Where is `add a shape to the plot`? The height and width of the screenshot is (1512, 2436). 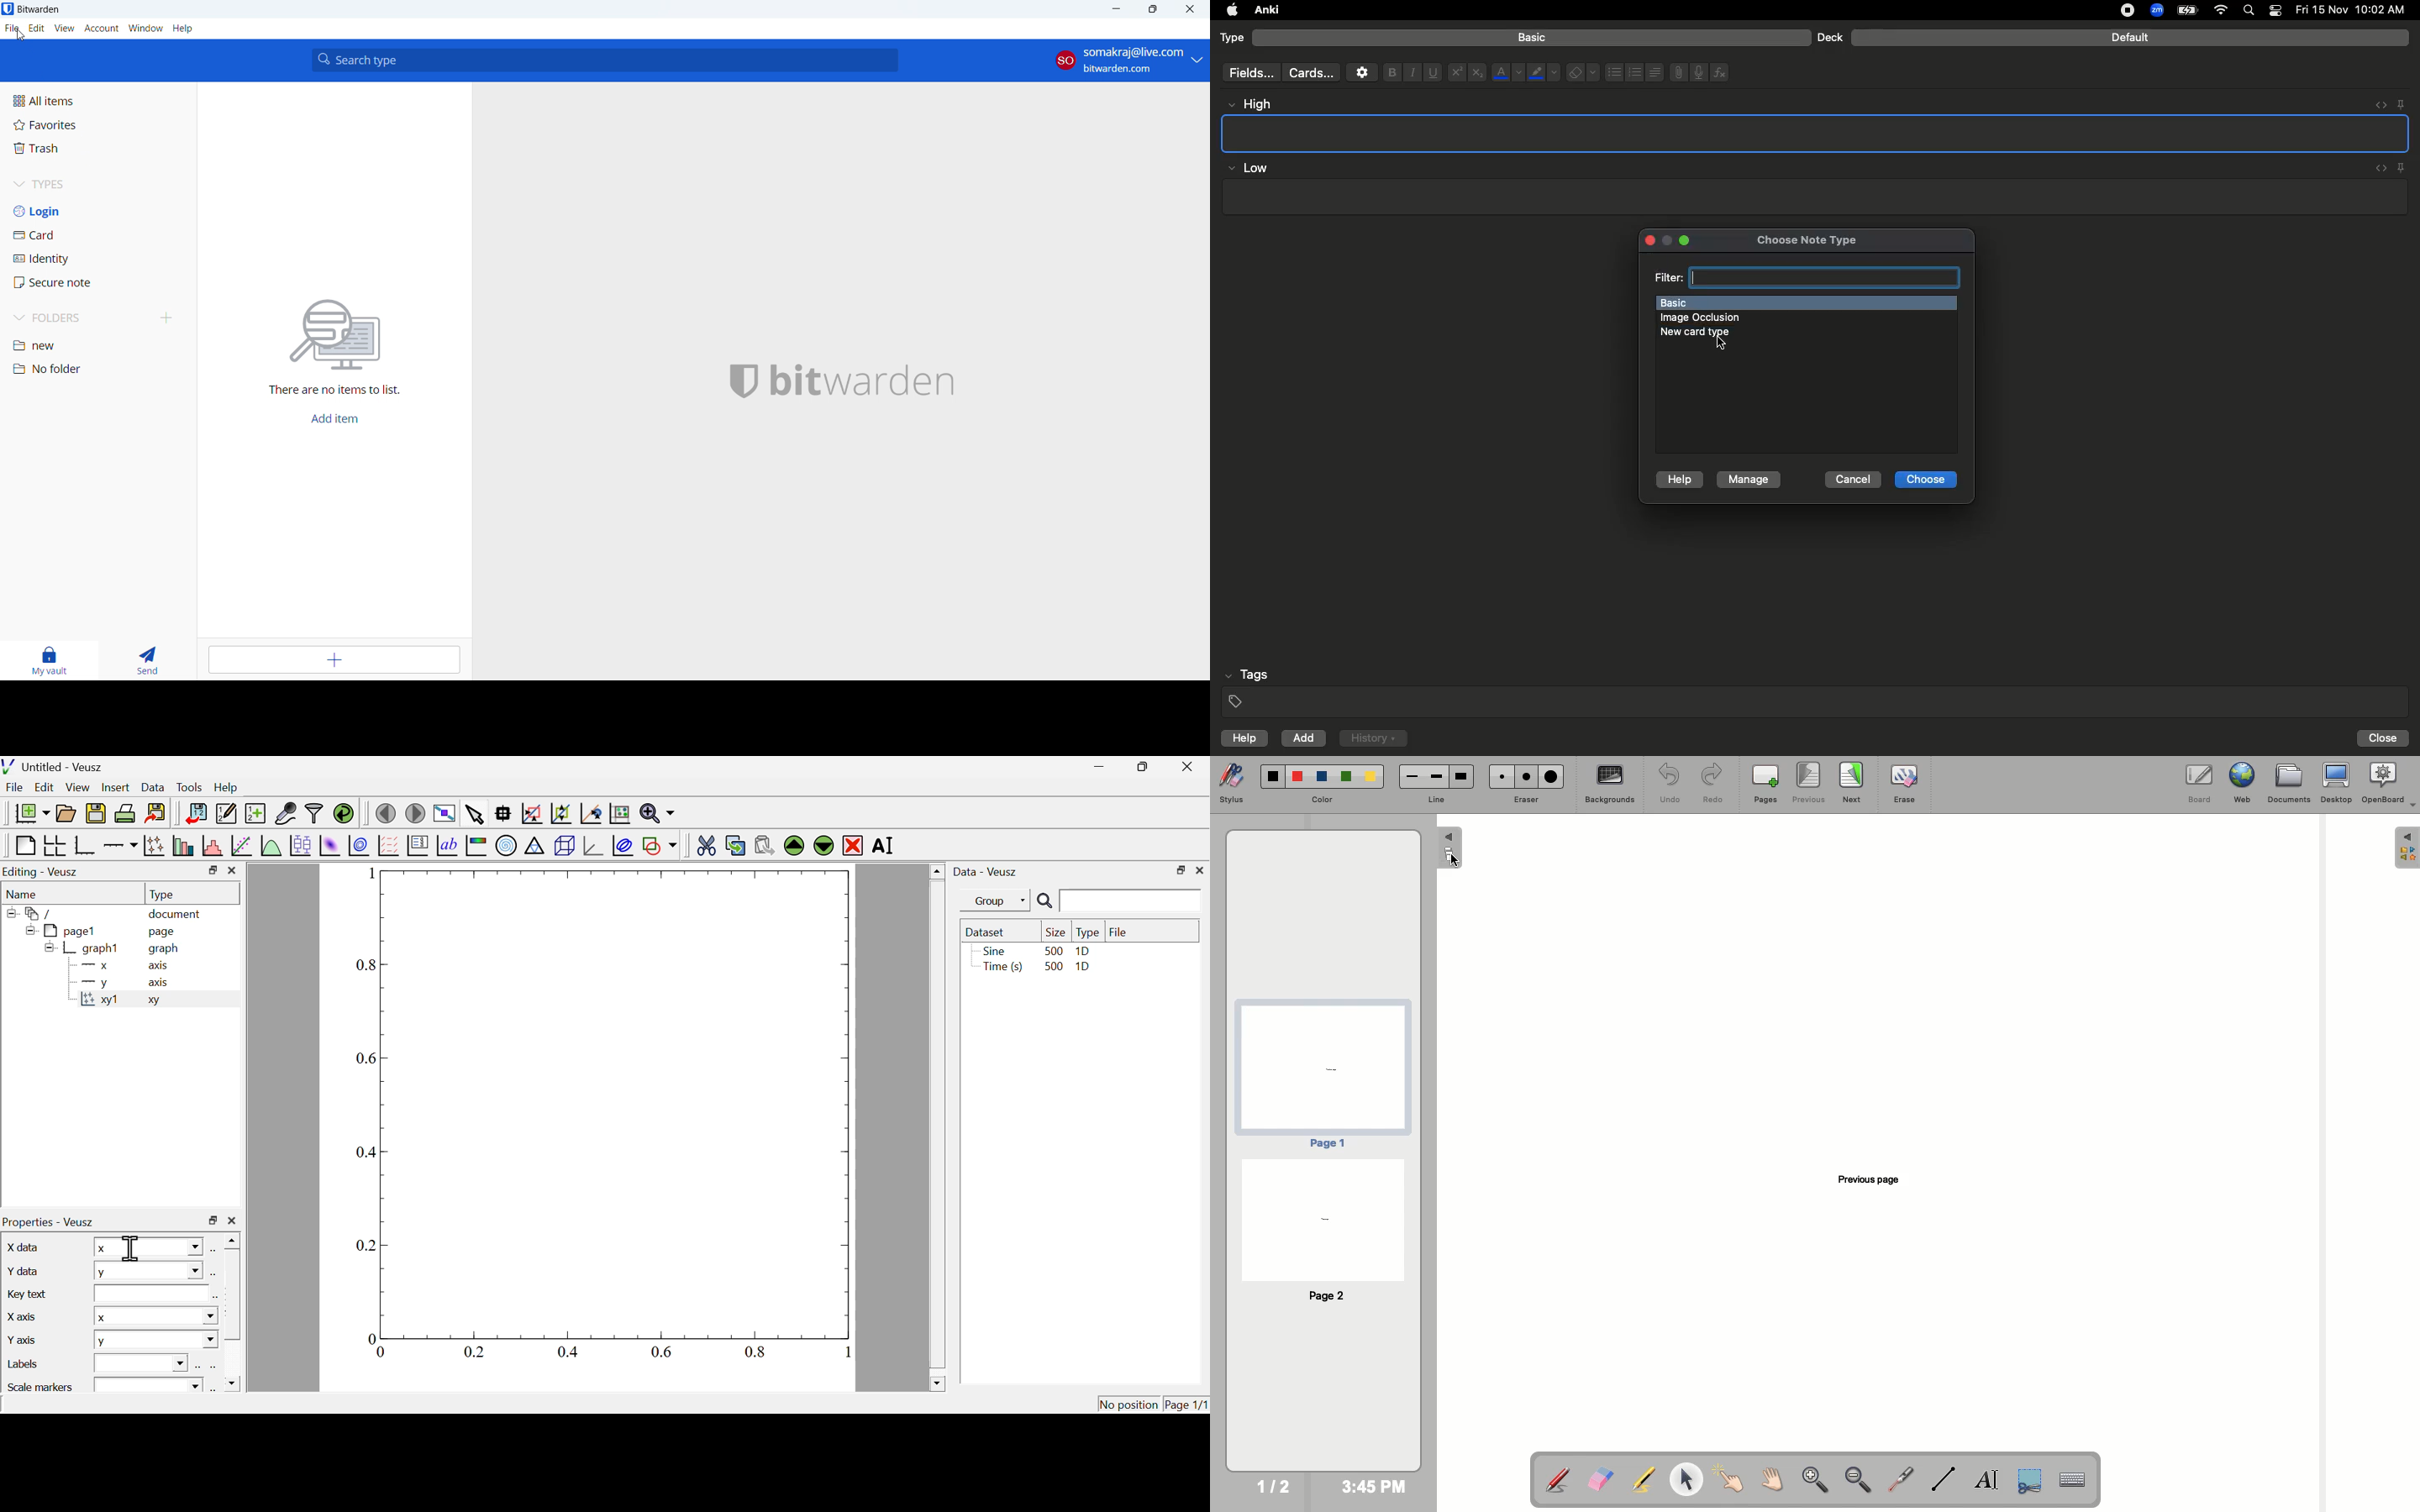 add a shape to the plot is located at coordinates (660, 845).